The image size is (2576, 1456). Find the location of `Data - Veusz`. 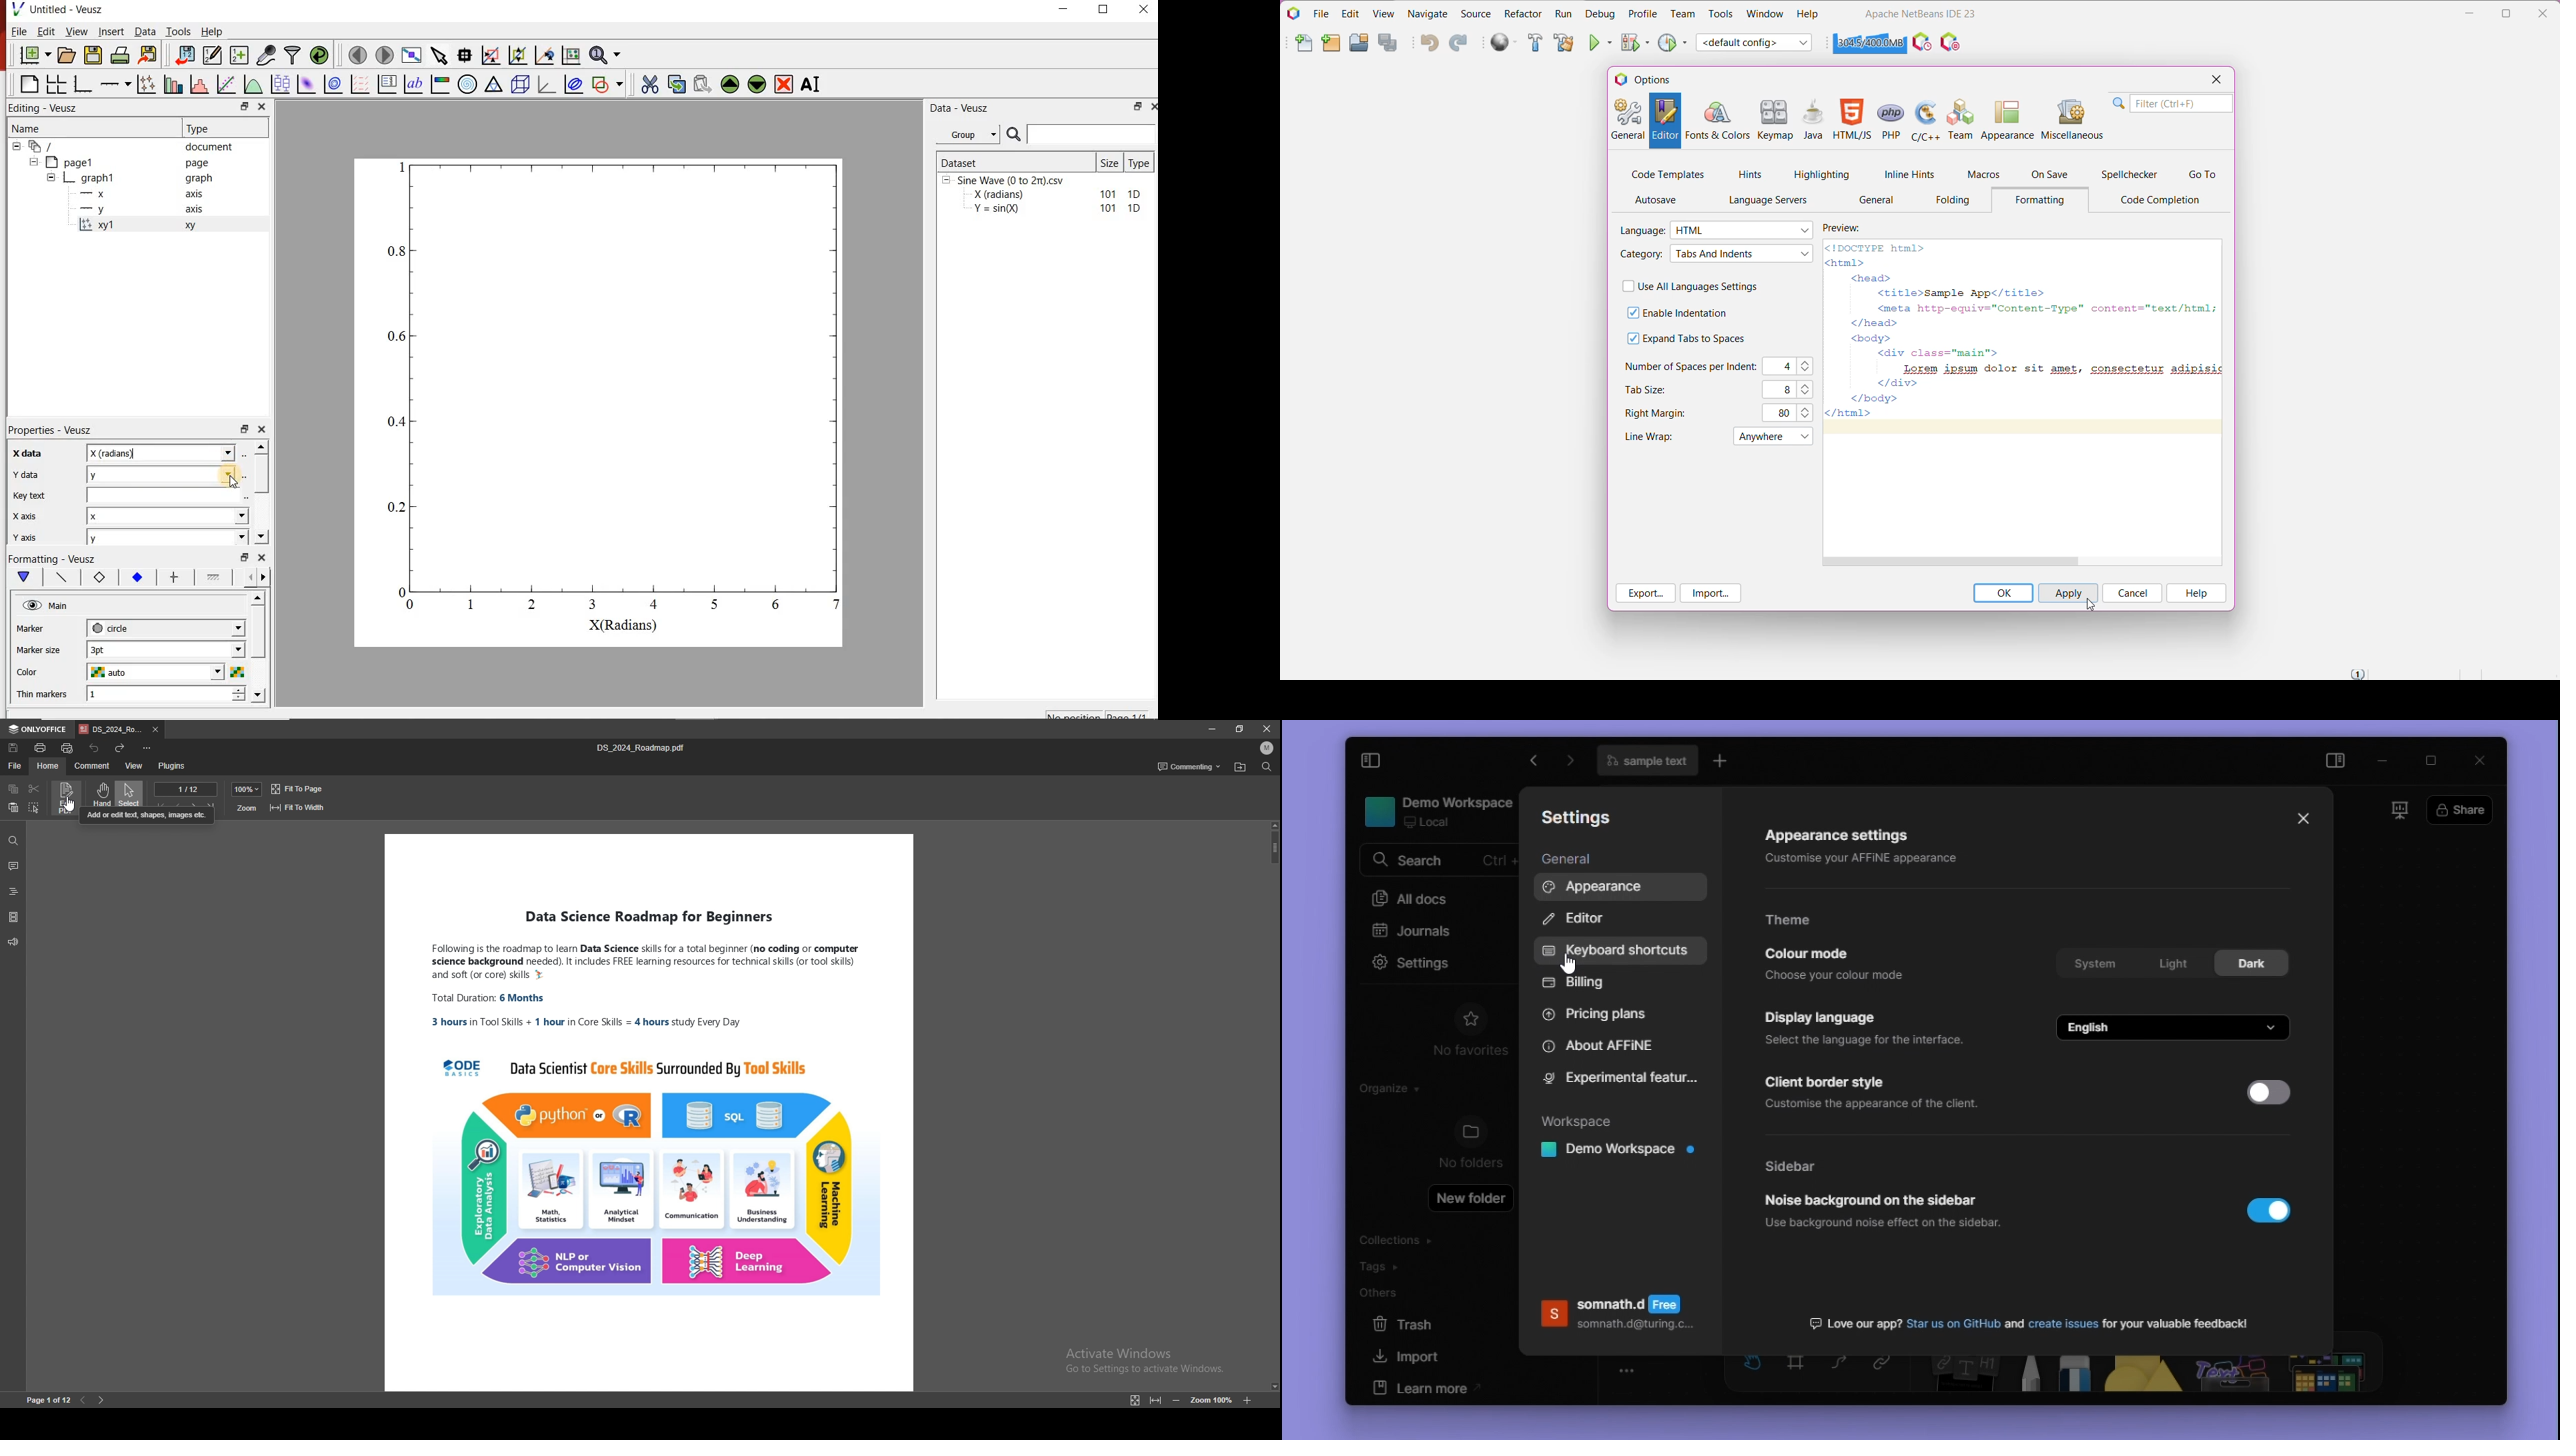

Data - Veusz is located at coordinates (962, 109).